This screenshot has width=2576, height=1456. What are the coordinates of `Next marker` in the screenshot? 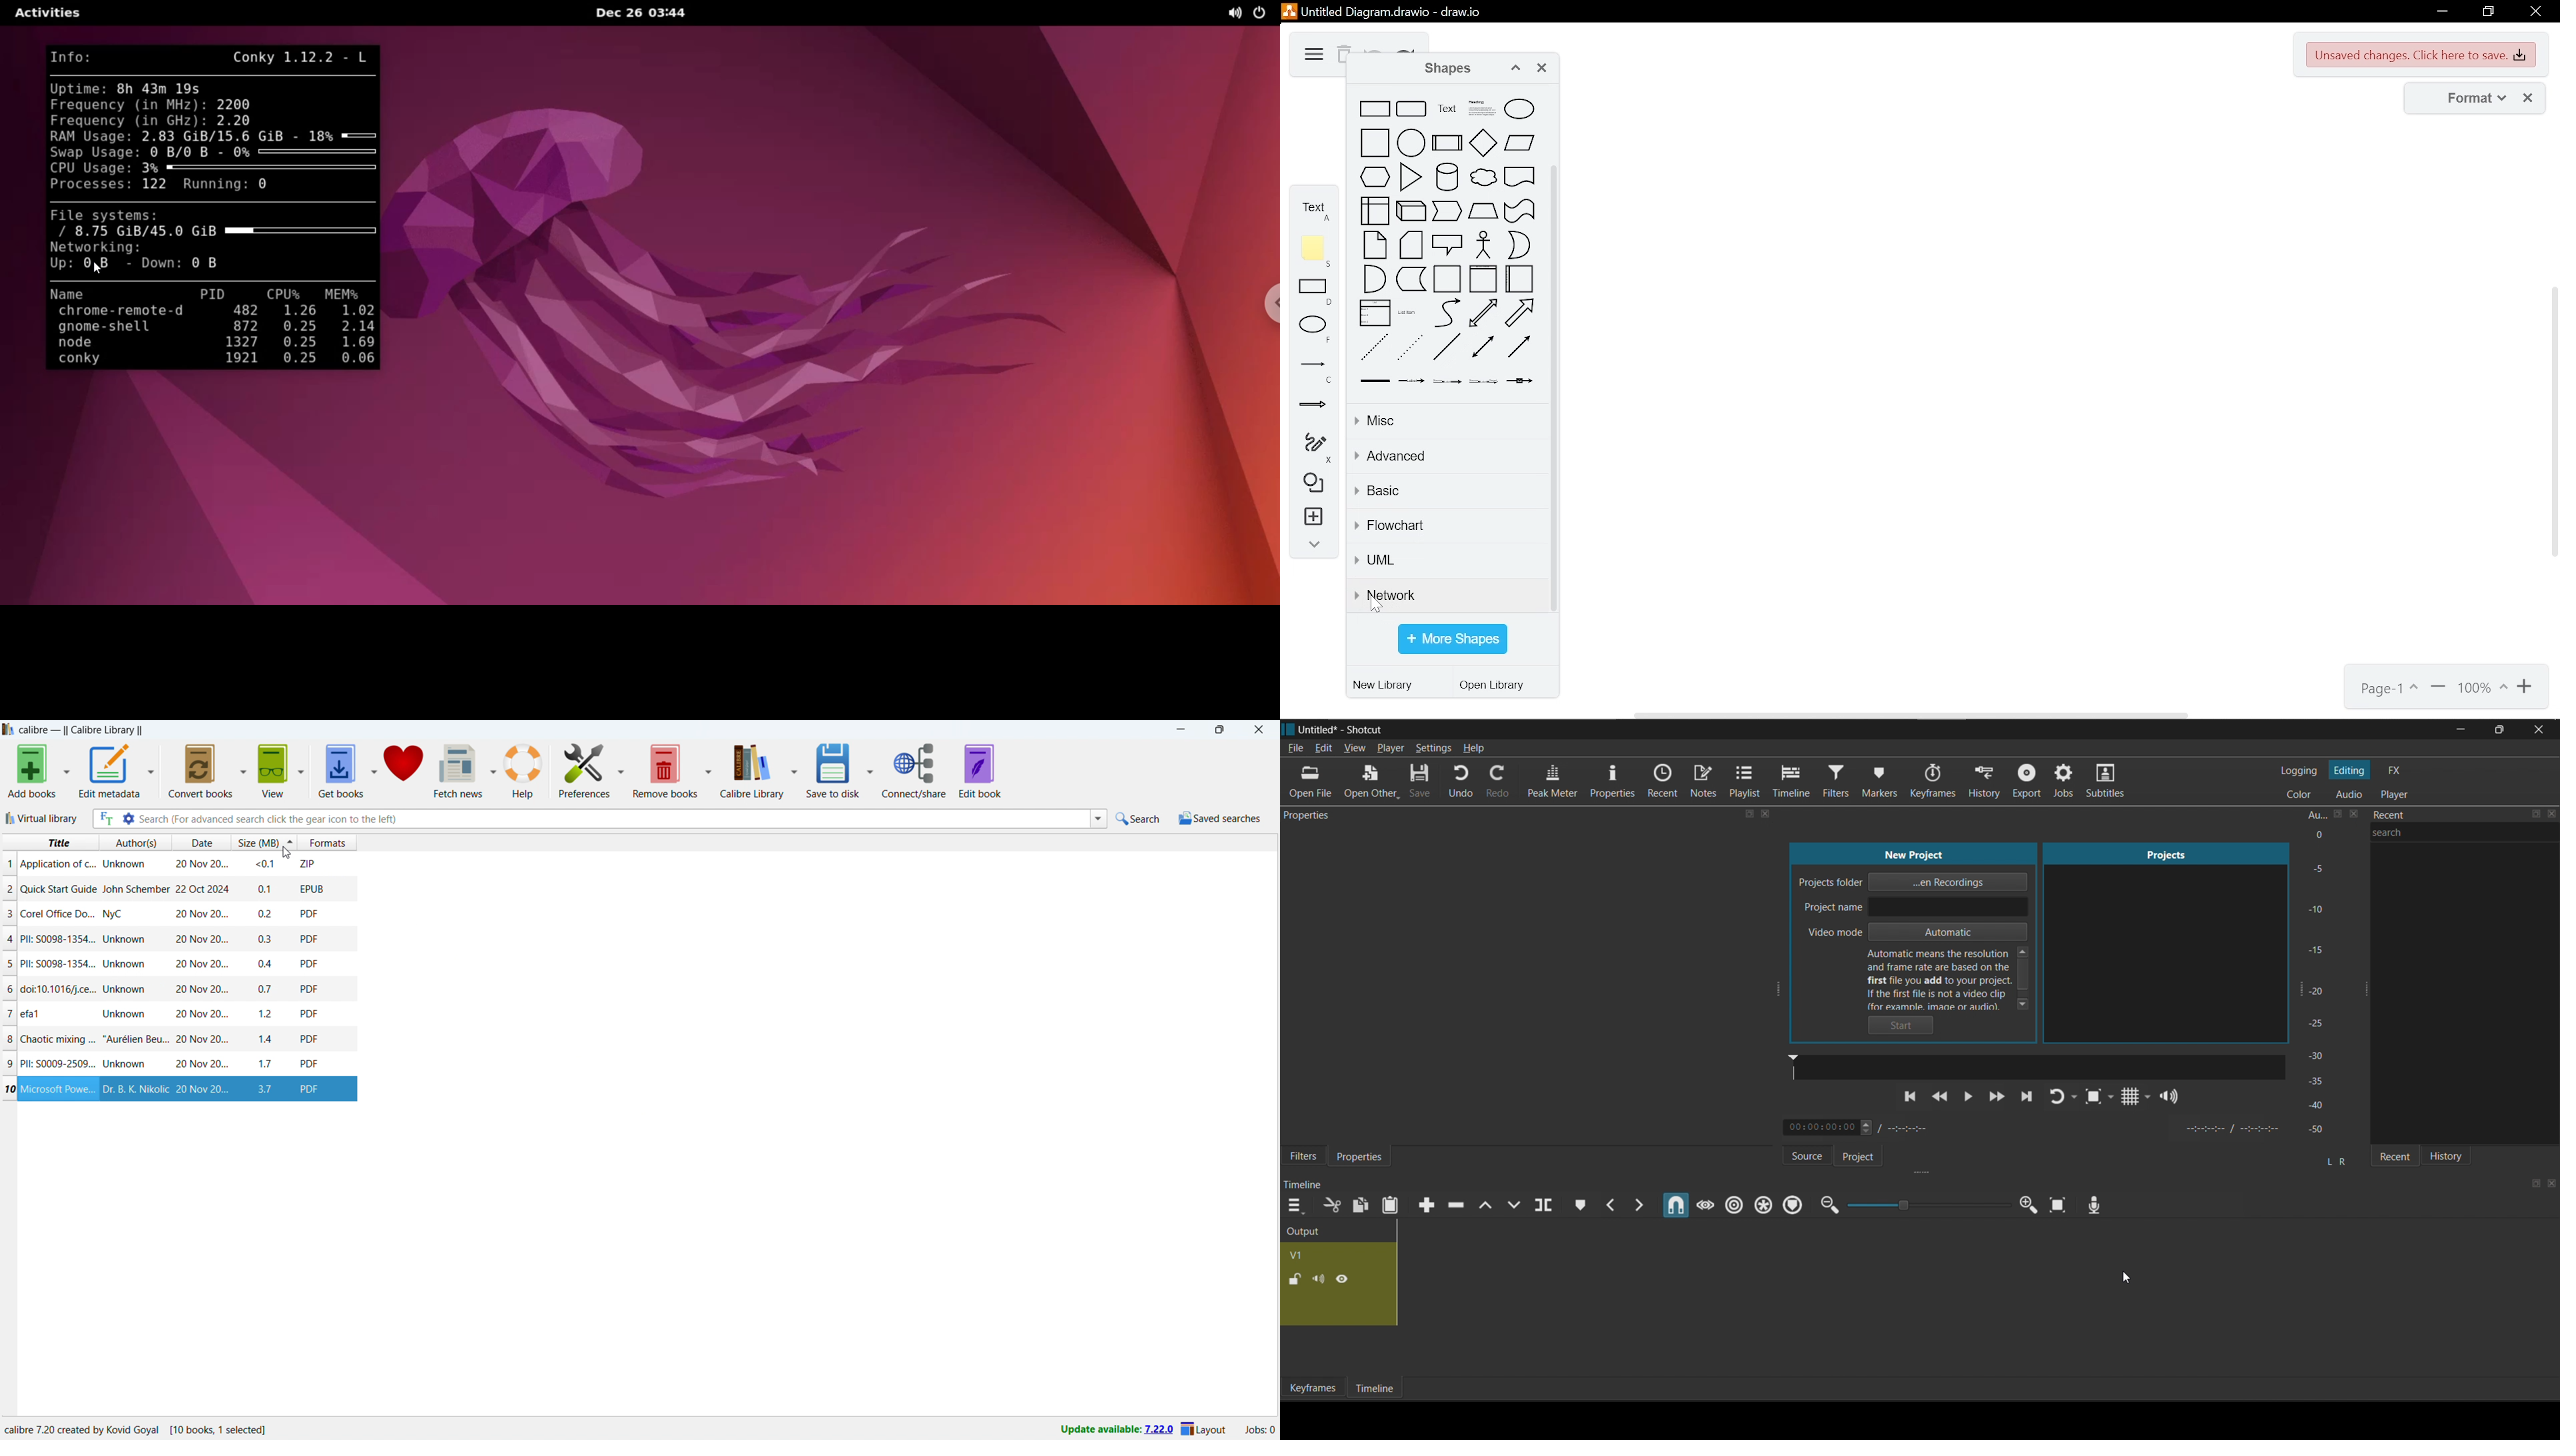 It's located at (1639, 1204).